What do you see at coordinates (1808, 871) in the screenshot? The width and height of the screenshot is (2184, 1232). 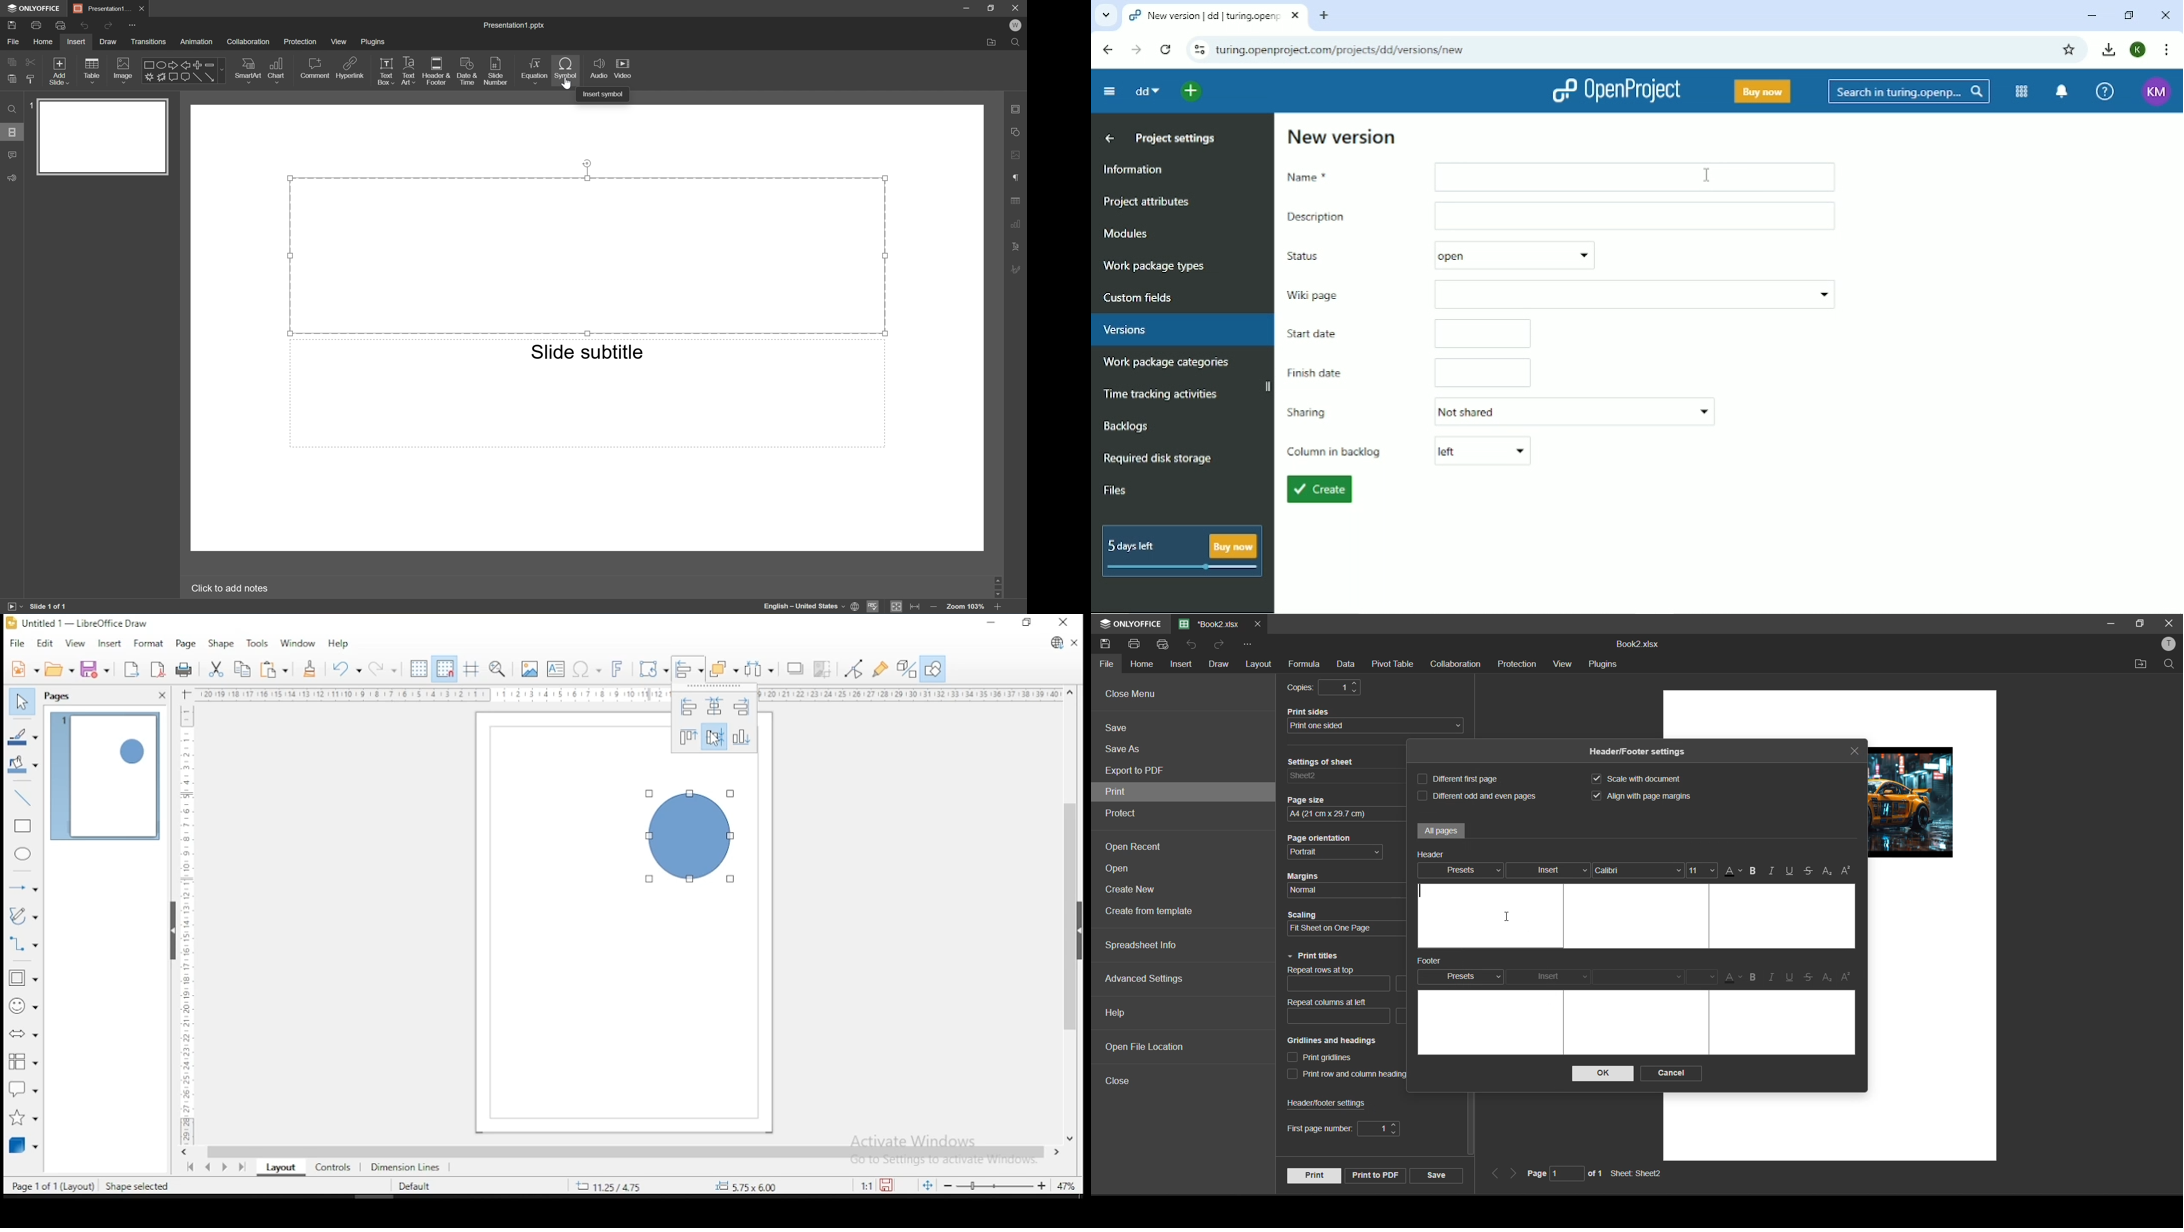 I see `strikethrough` at bounding box center [1808, 871].